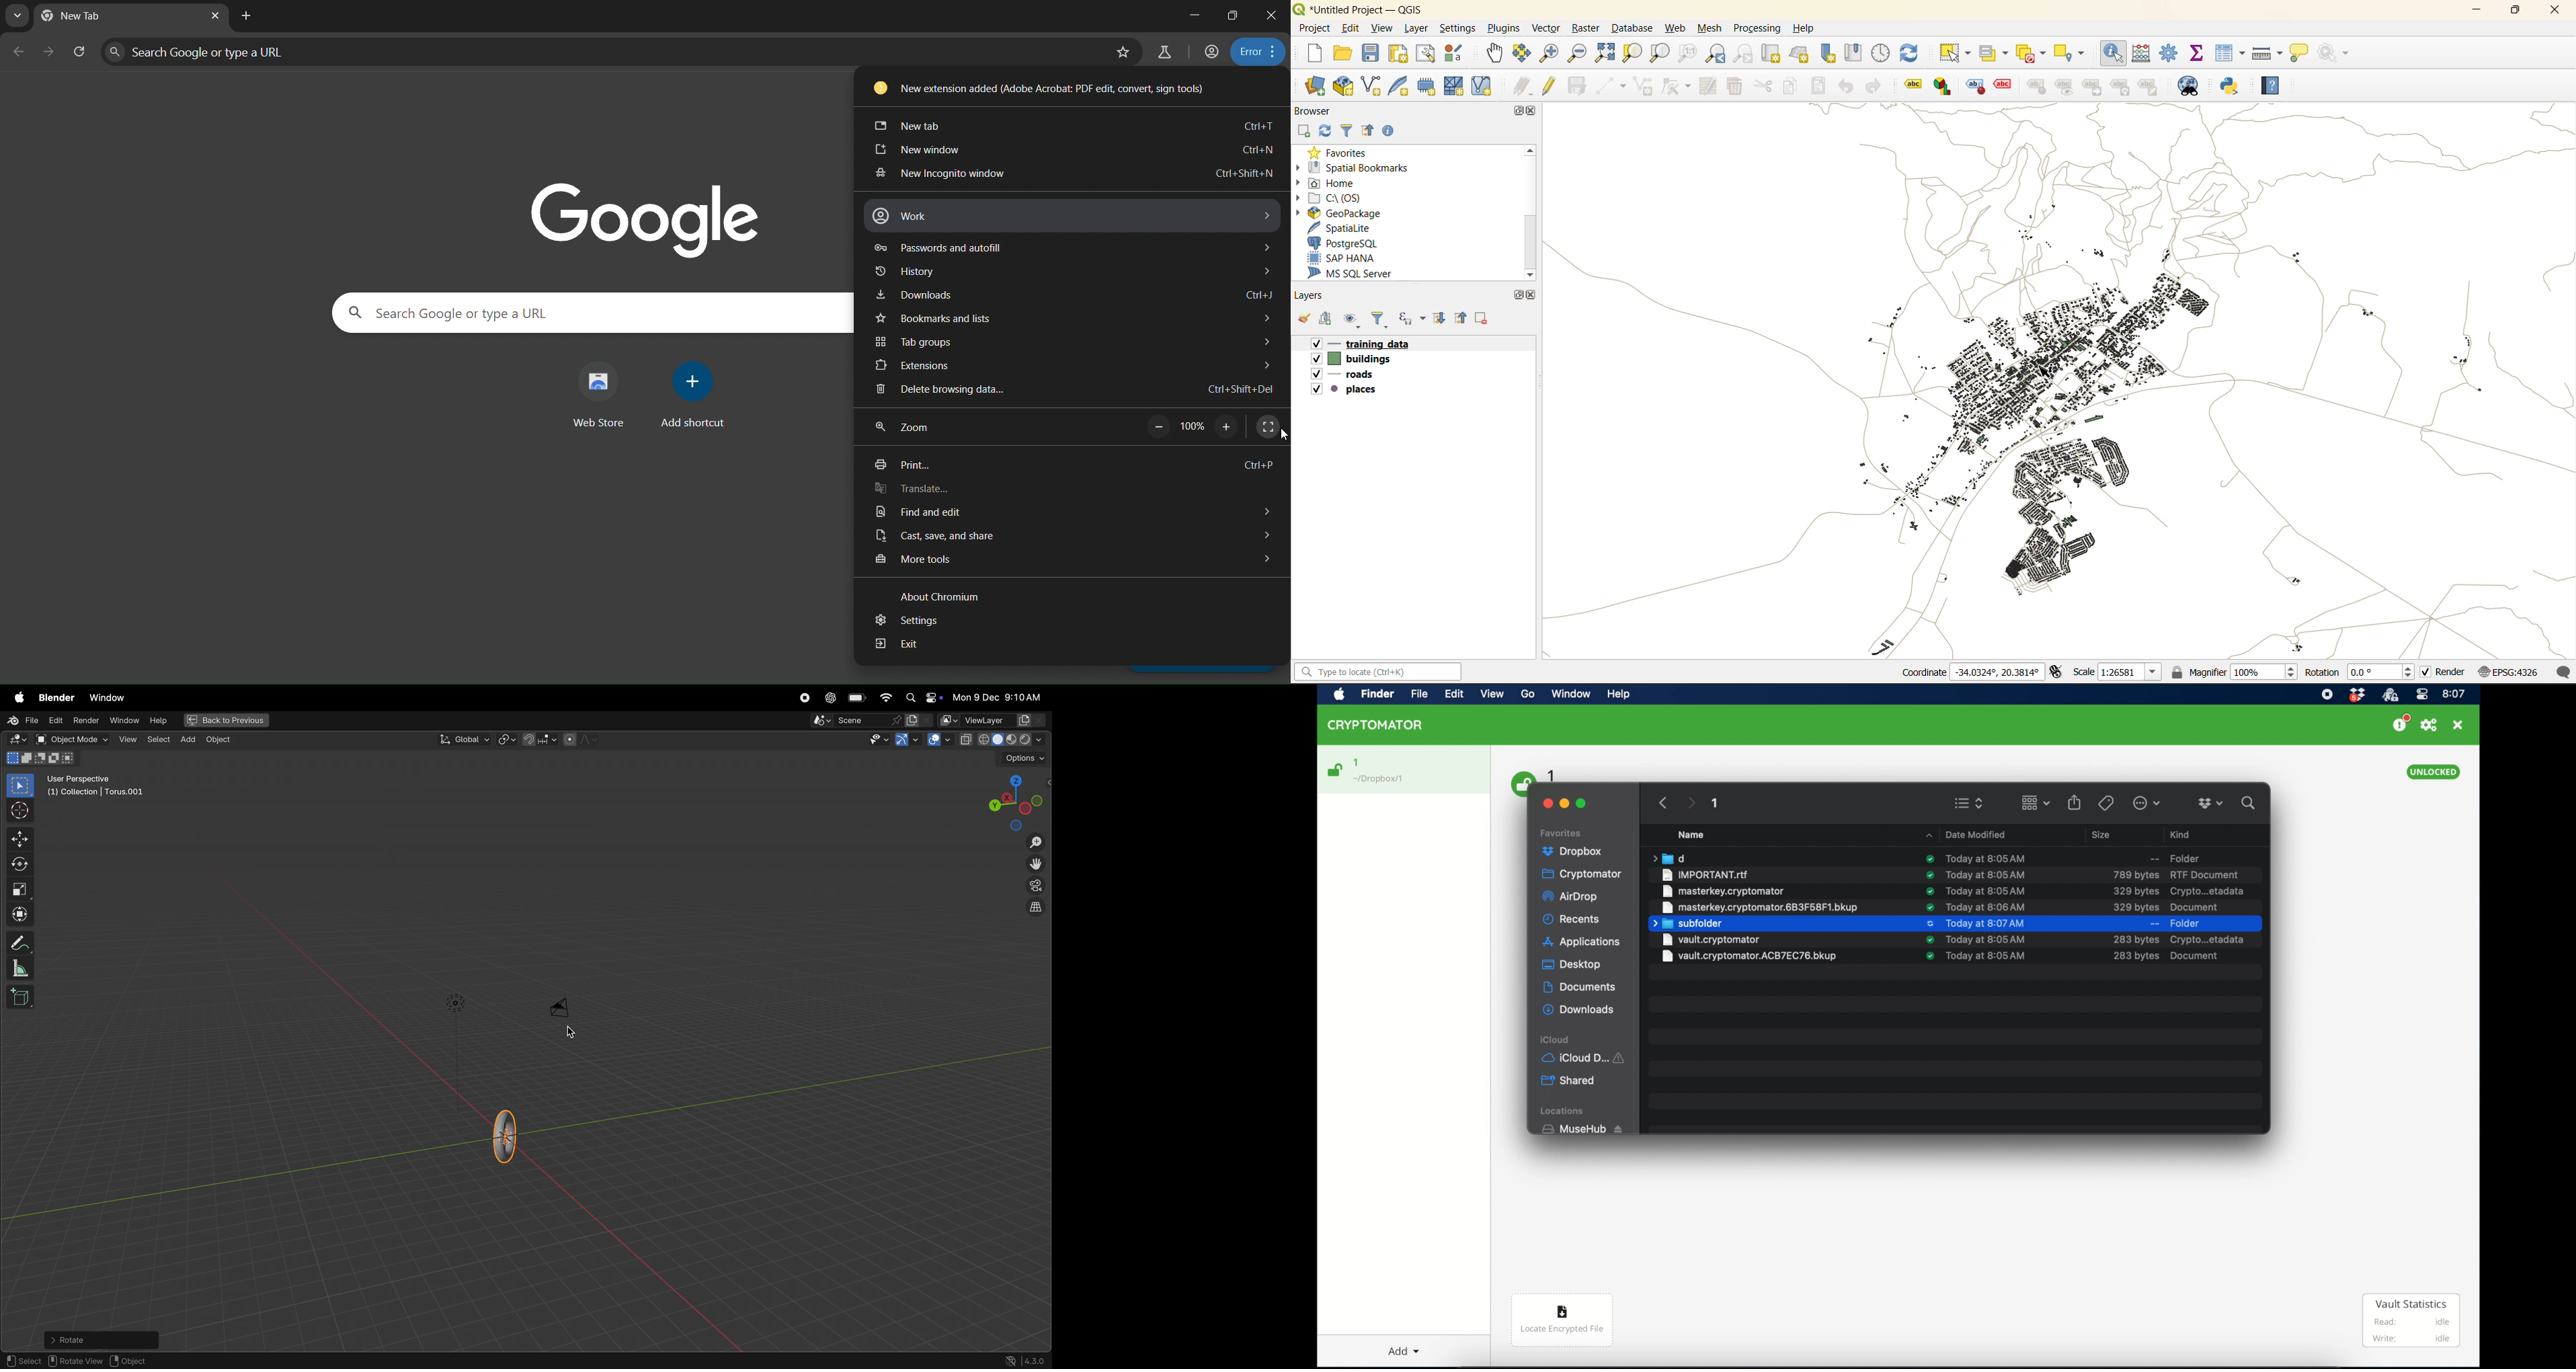 The height and width of the screenshot is (1372, 2576). I want to click on search  google or type a URL, so click(602, 52).